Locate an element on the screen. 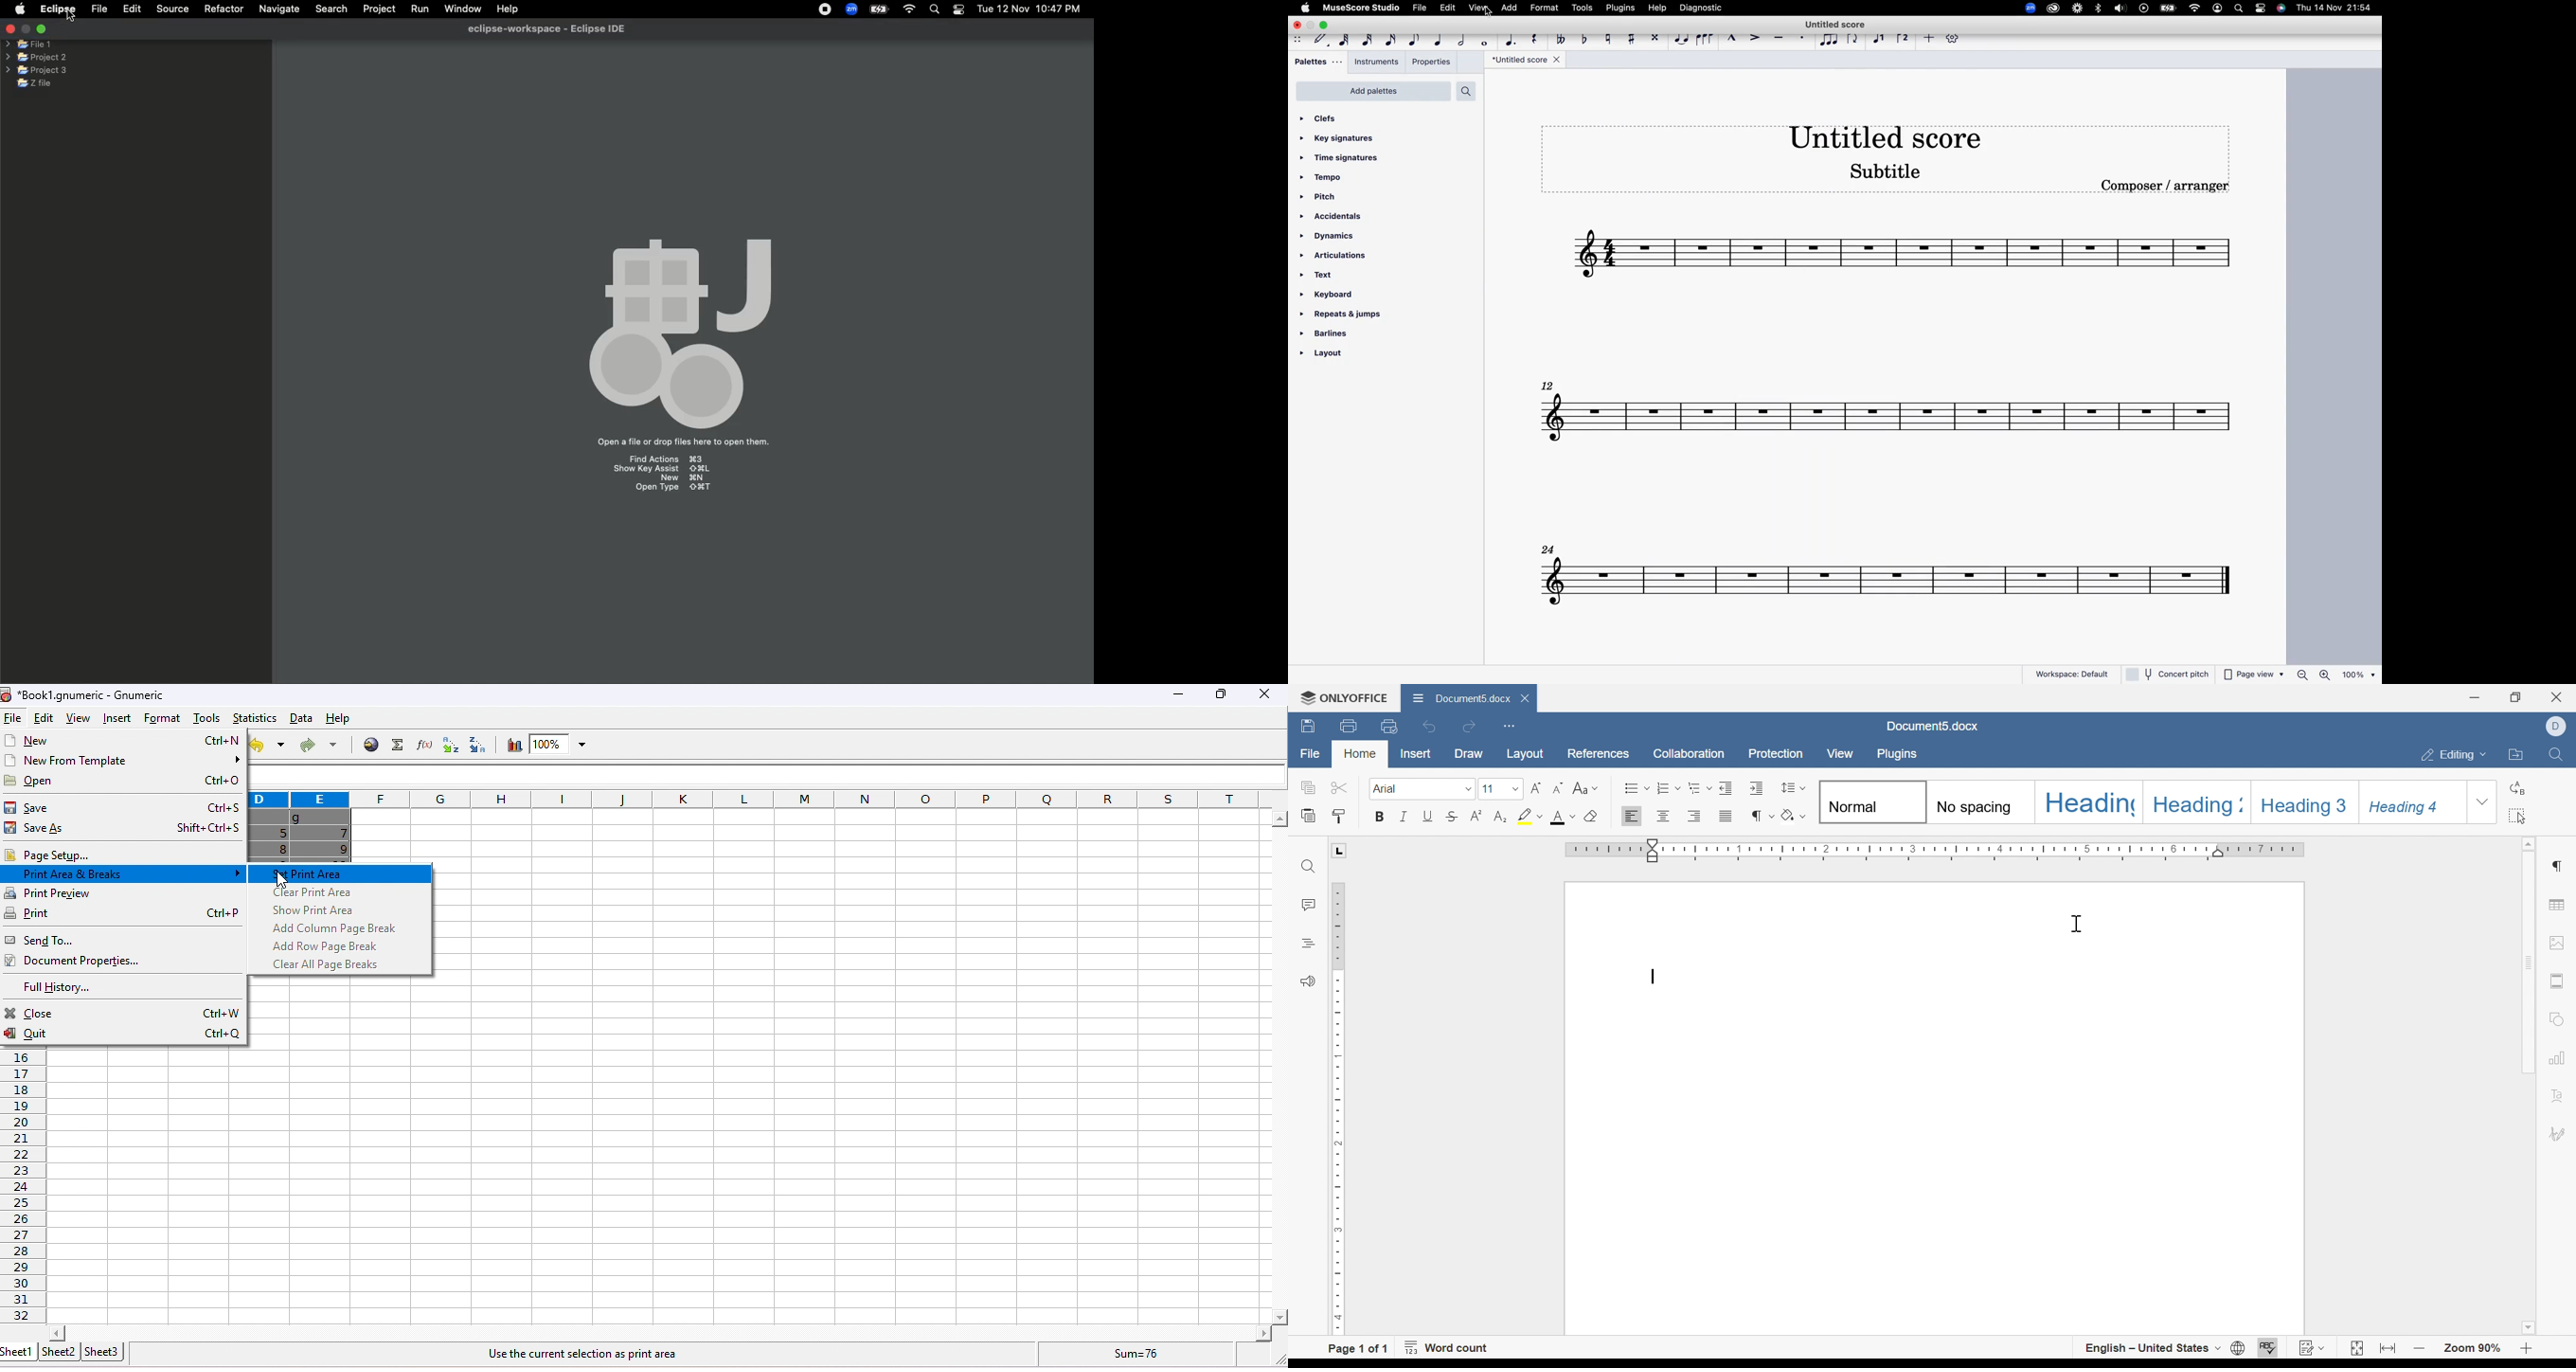  toggle sharp is located at coordinates (1628, 38).